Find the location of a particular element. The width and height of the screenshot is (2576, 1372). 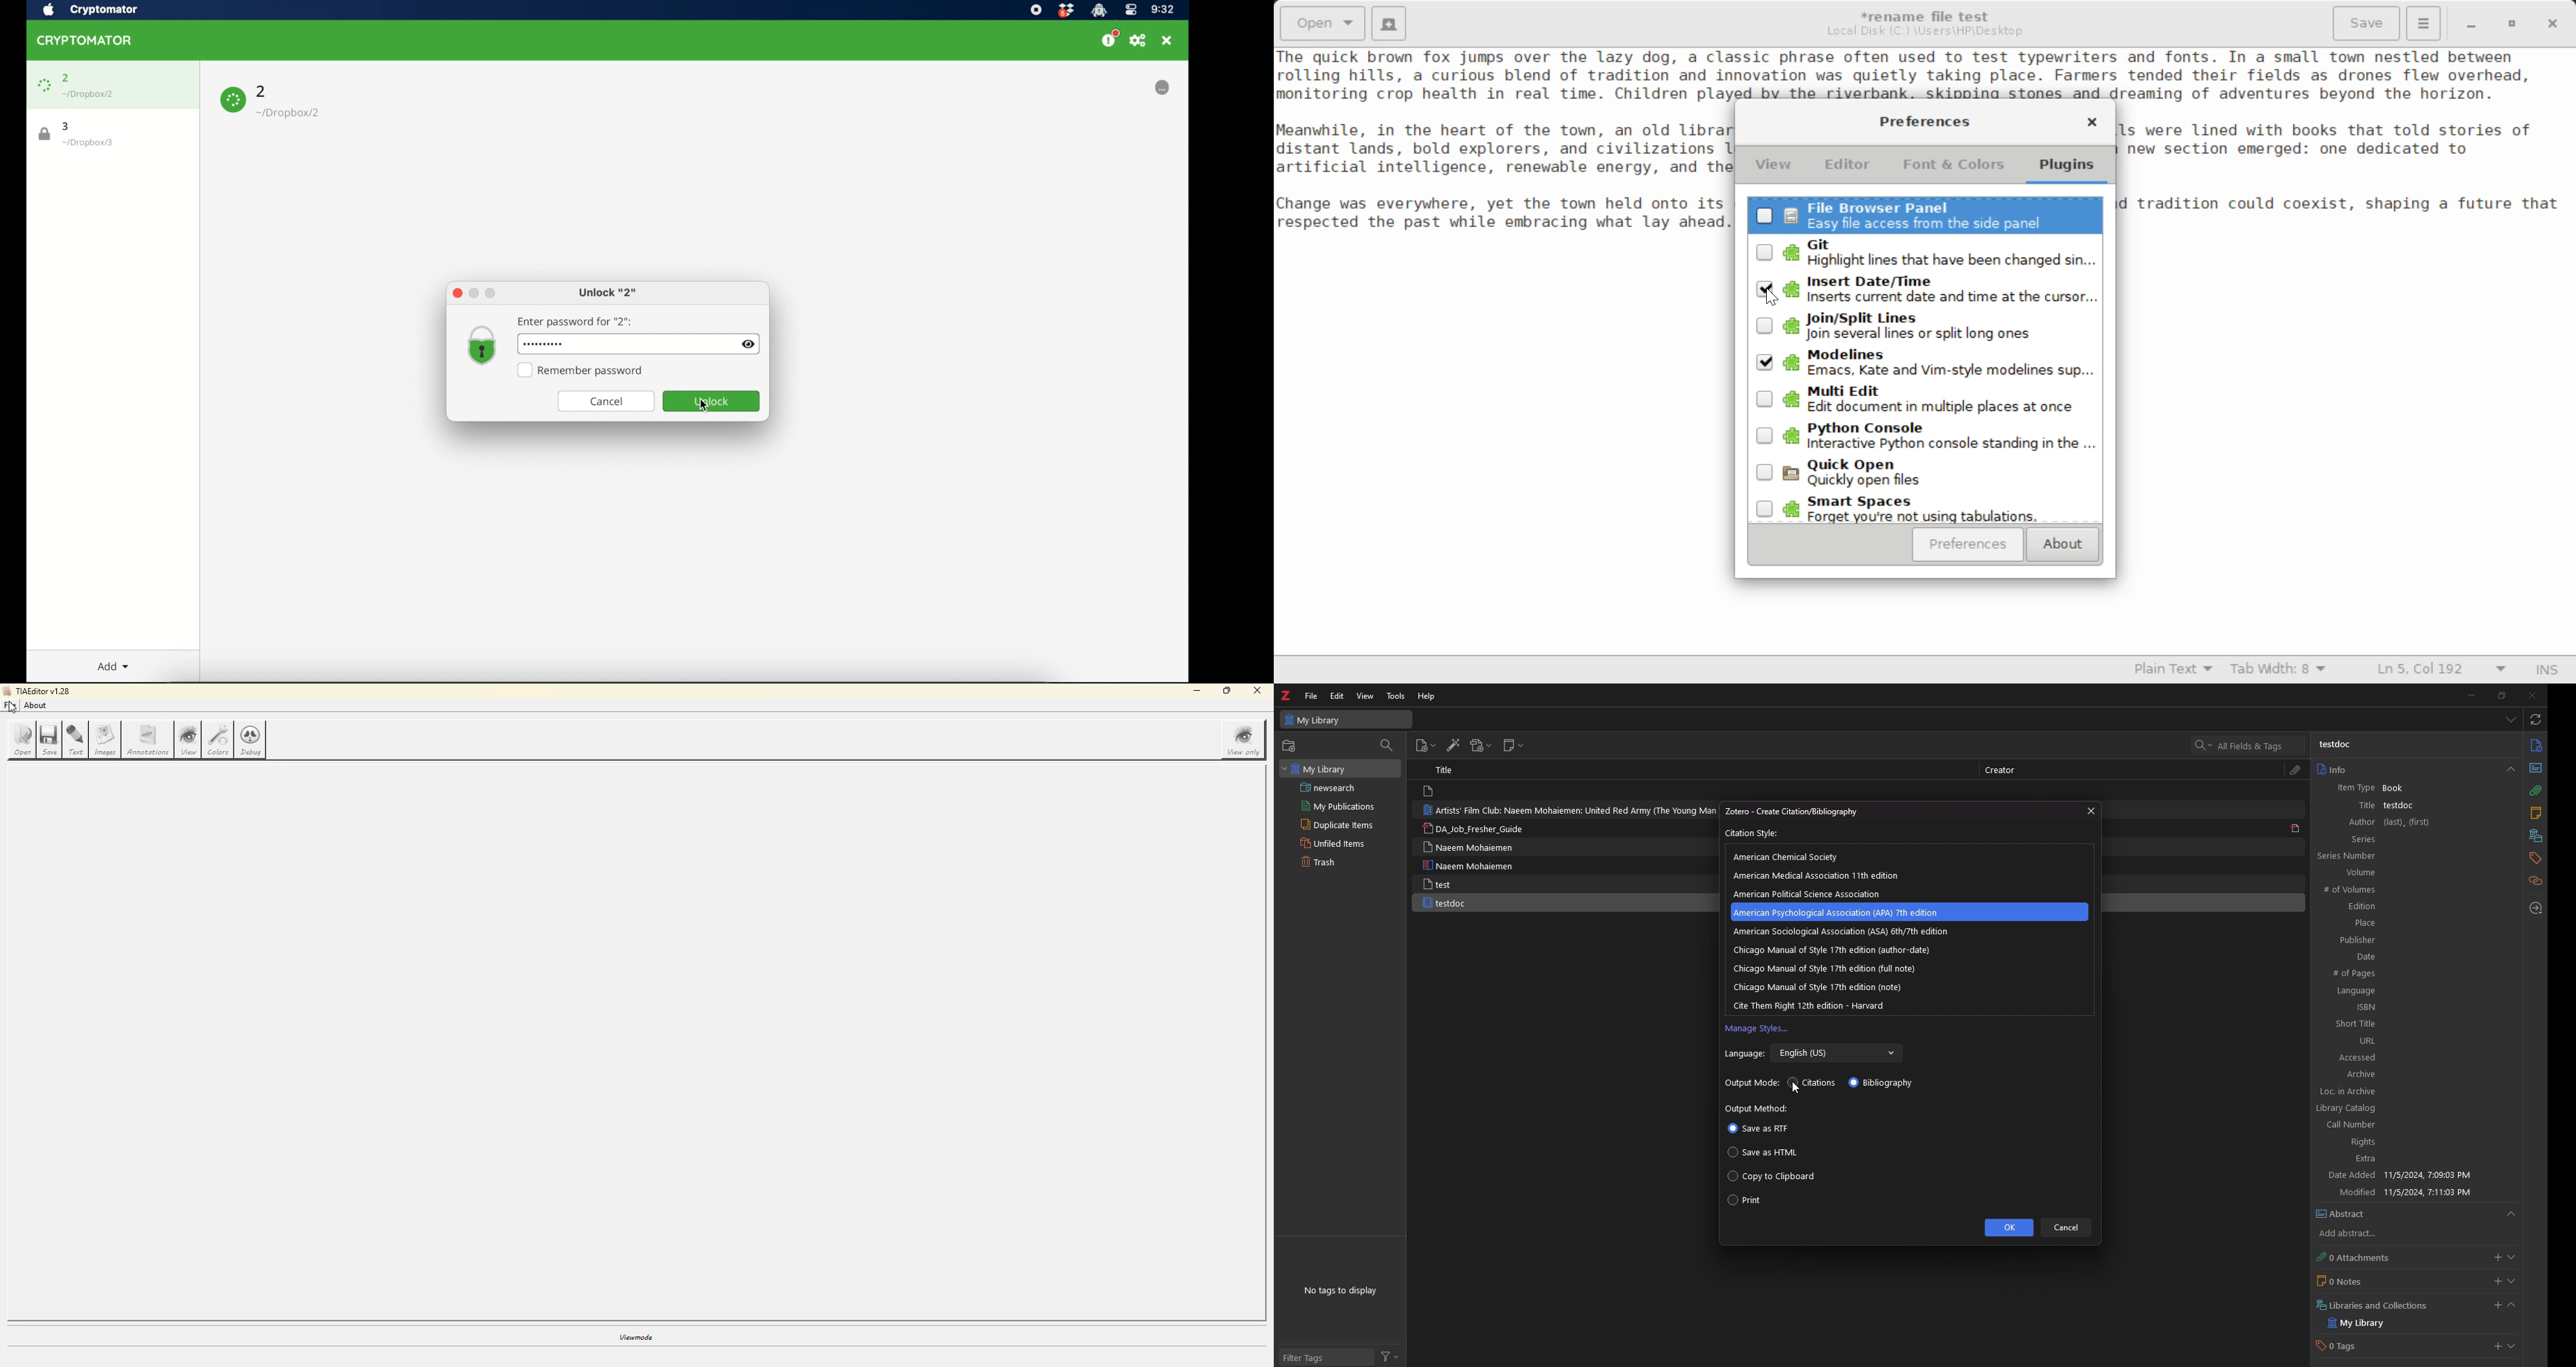

Zotero - Create Citation/Bibliography is located at coordinates (1805, 812).